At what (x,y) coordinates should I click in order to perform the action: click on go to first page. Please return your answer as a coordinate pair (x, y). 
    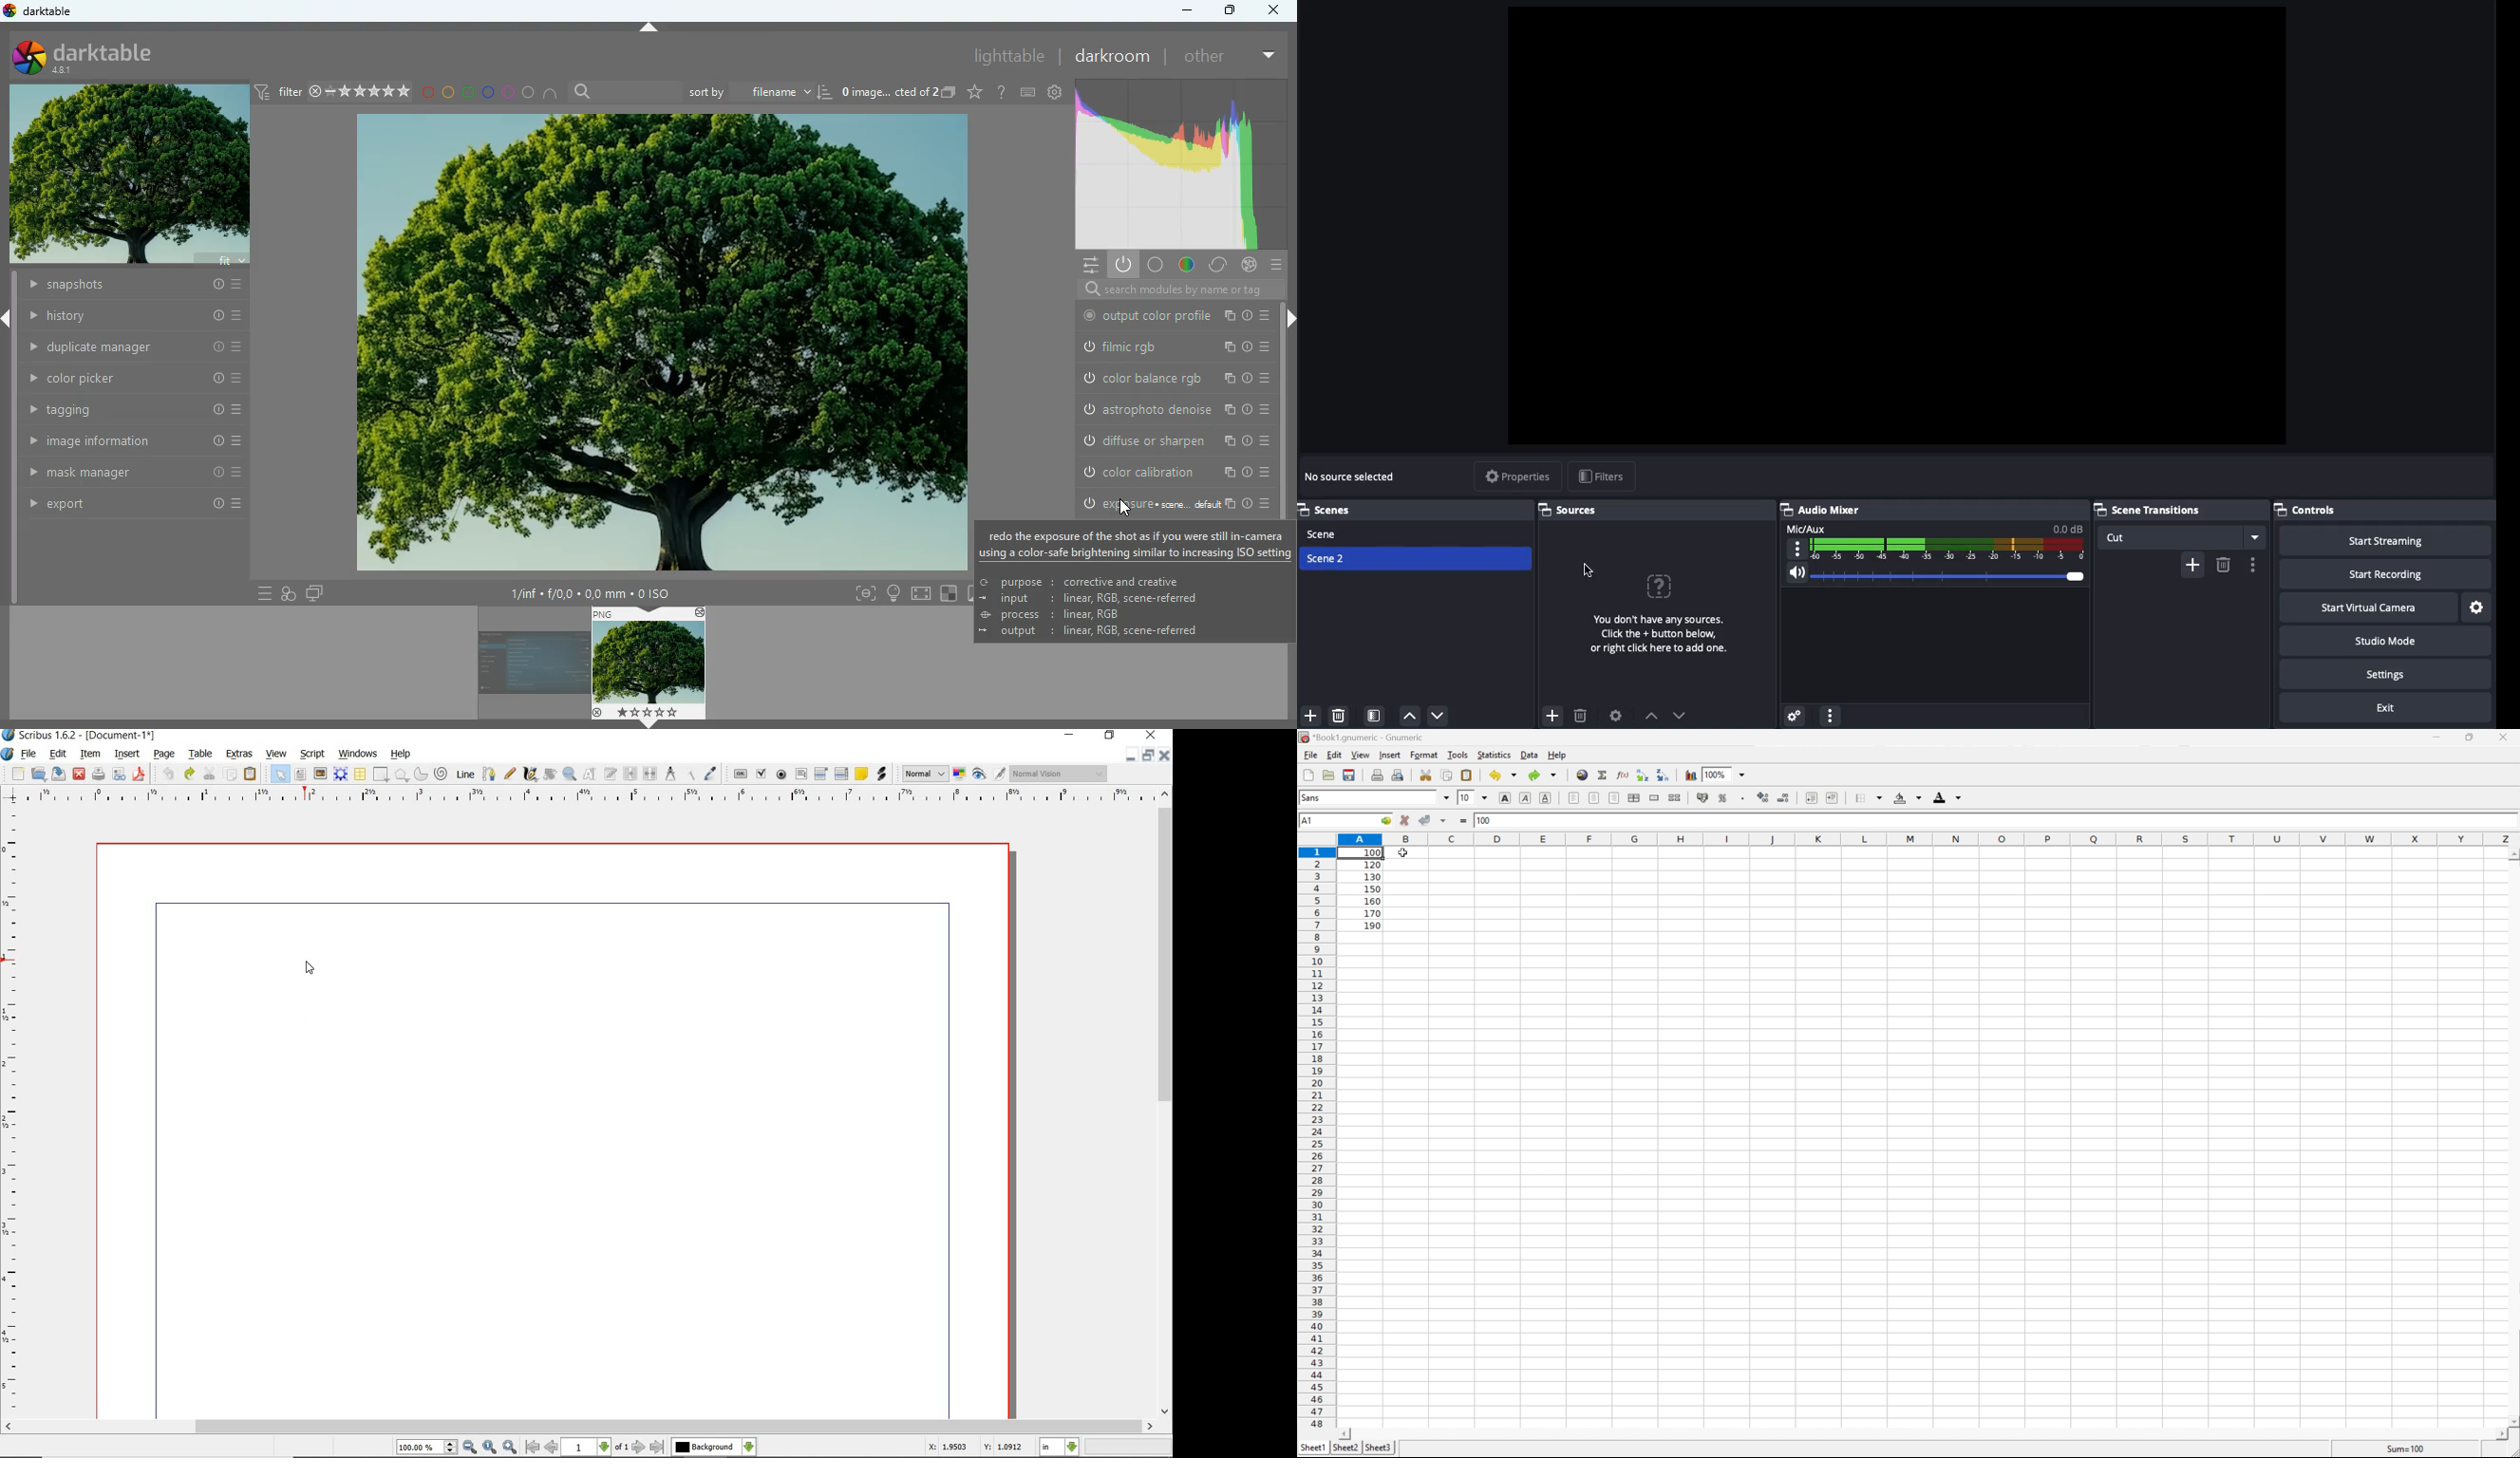
    Looking at the image, I should click on (532, 1448).